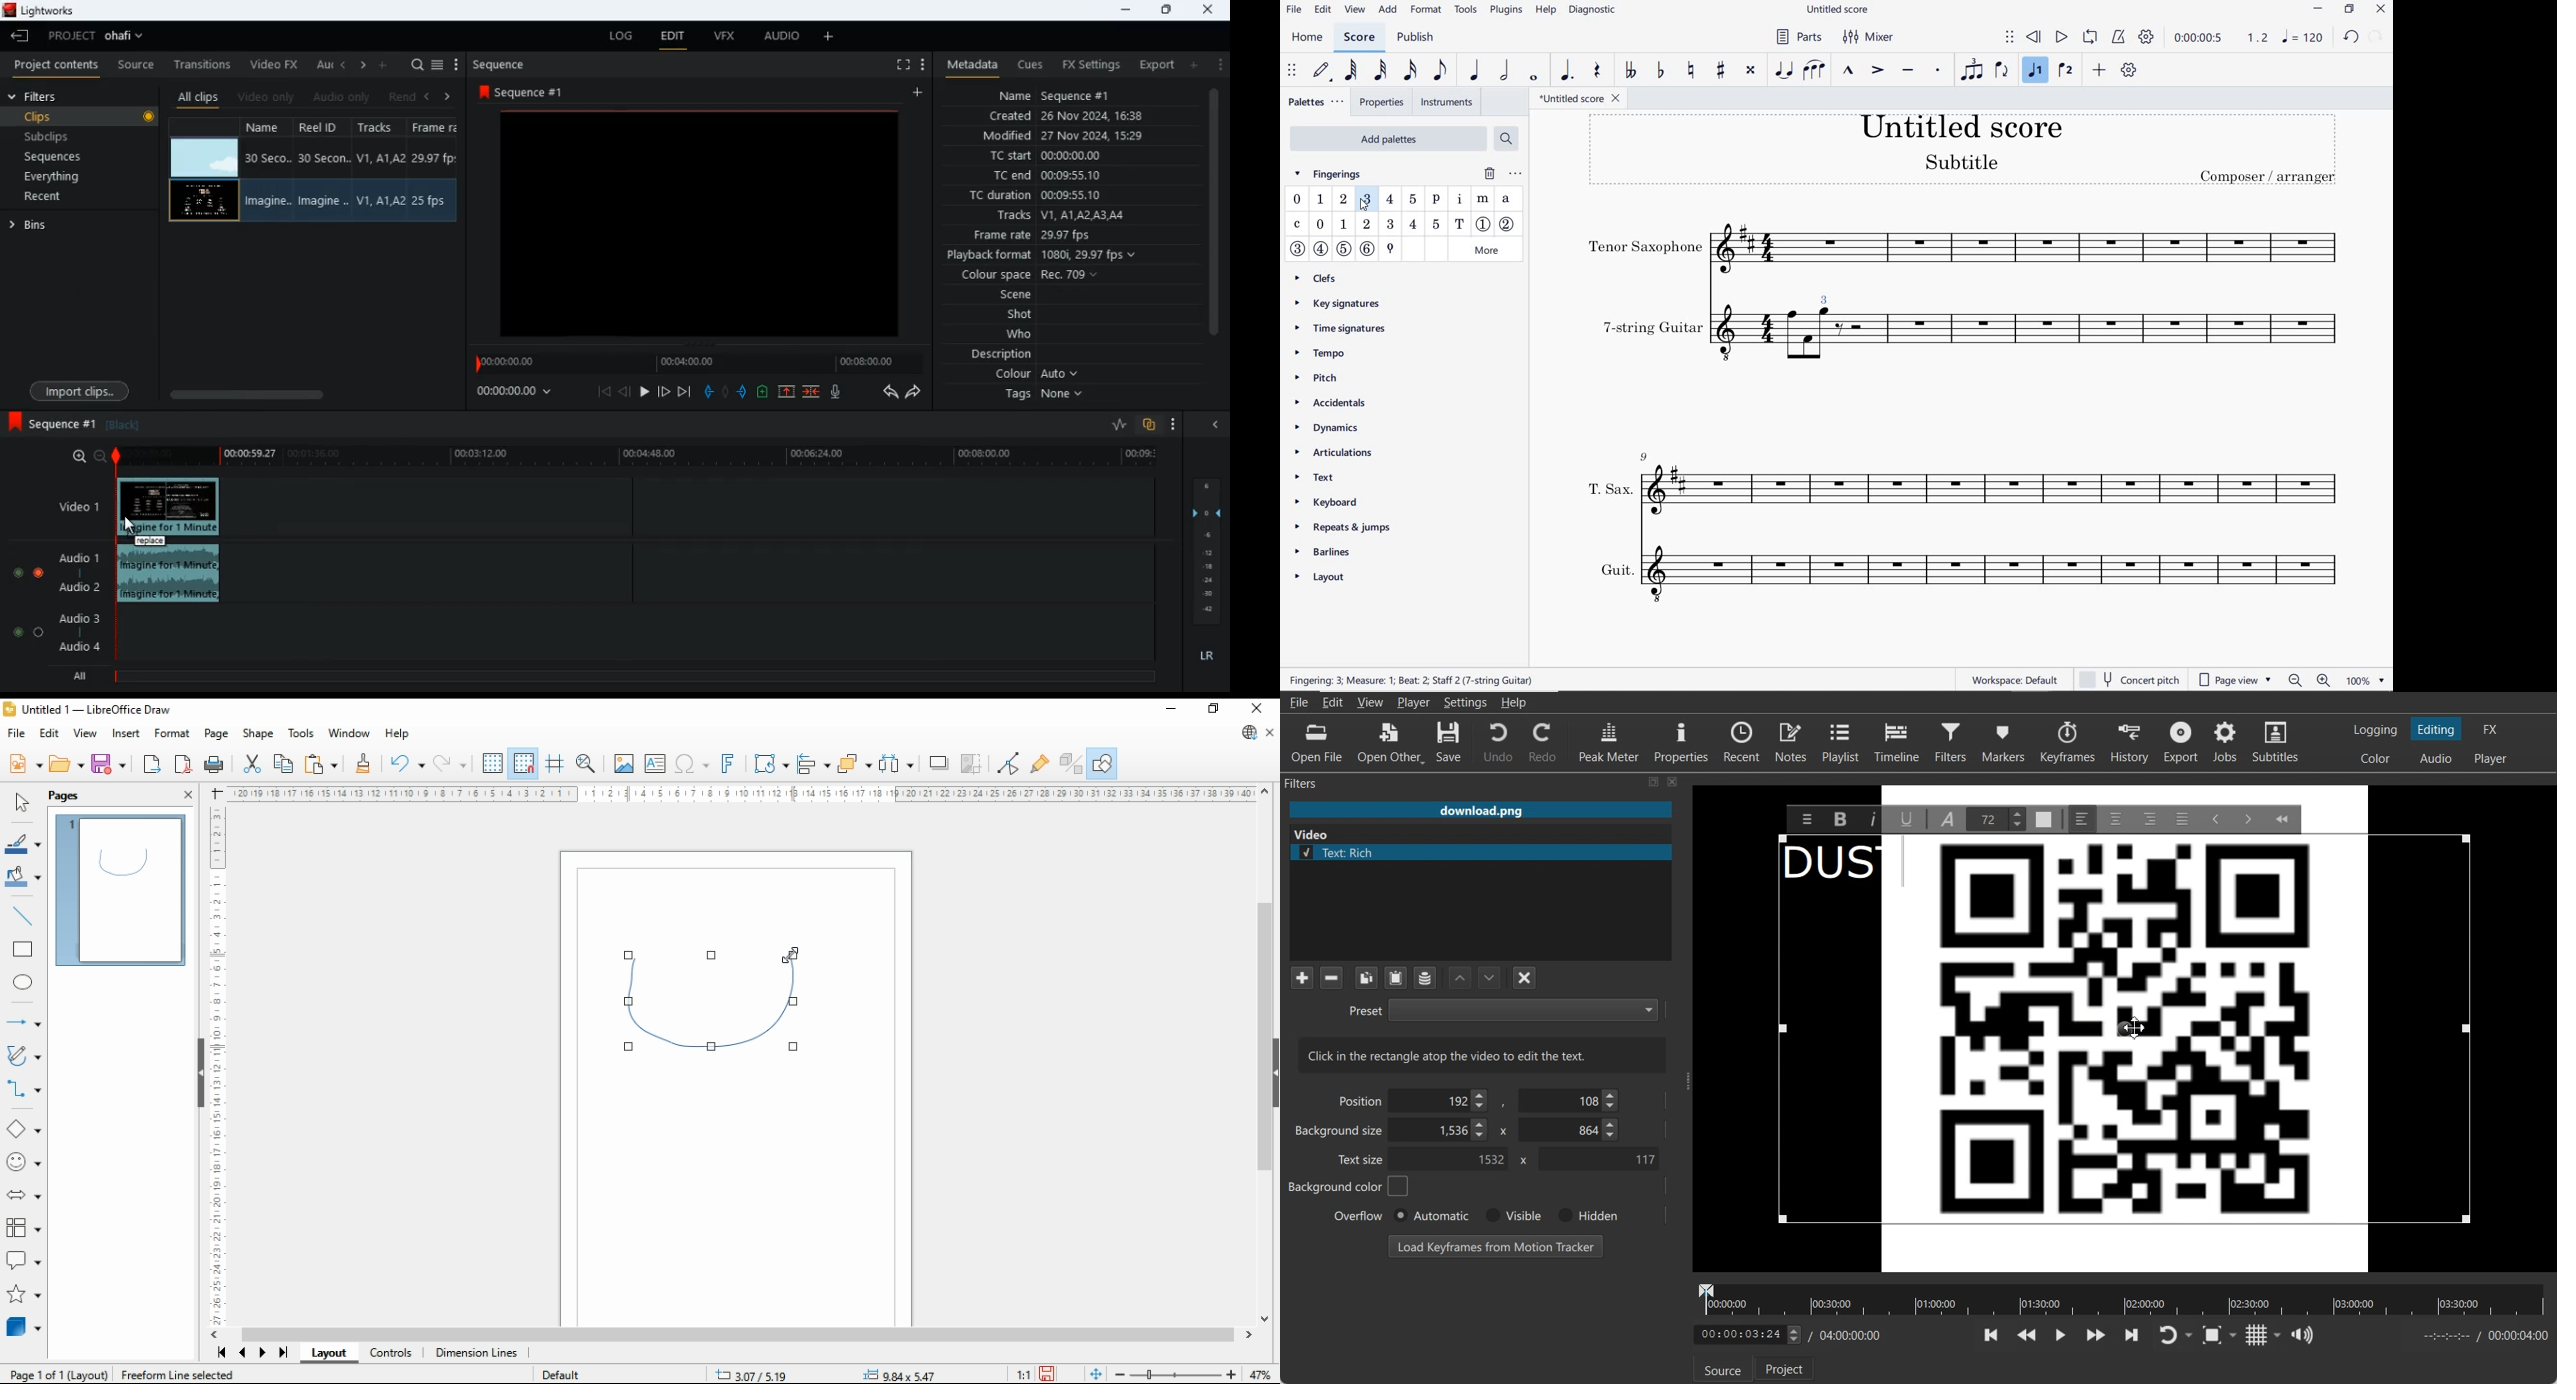 Image resolution: width=2576 pixels, height=1400 pixels. What do you see at coordinates (1095, 1373) in the screenshot?
I see `fit page to window` at bounding box center [1095, 1373].